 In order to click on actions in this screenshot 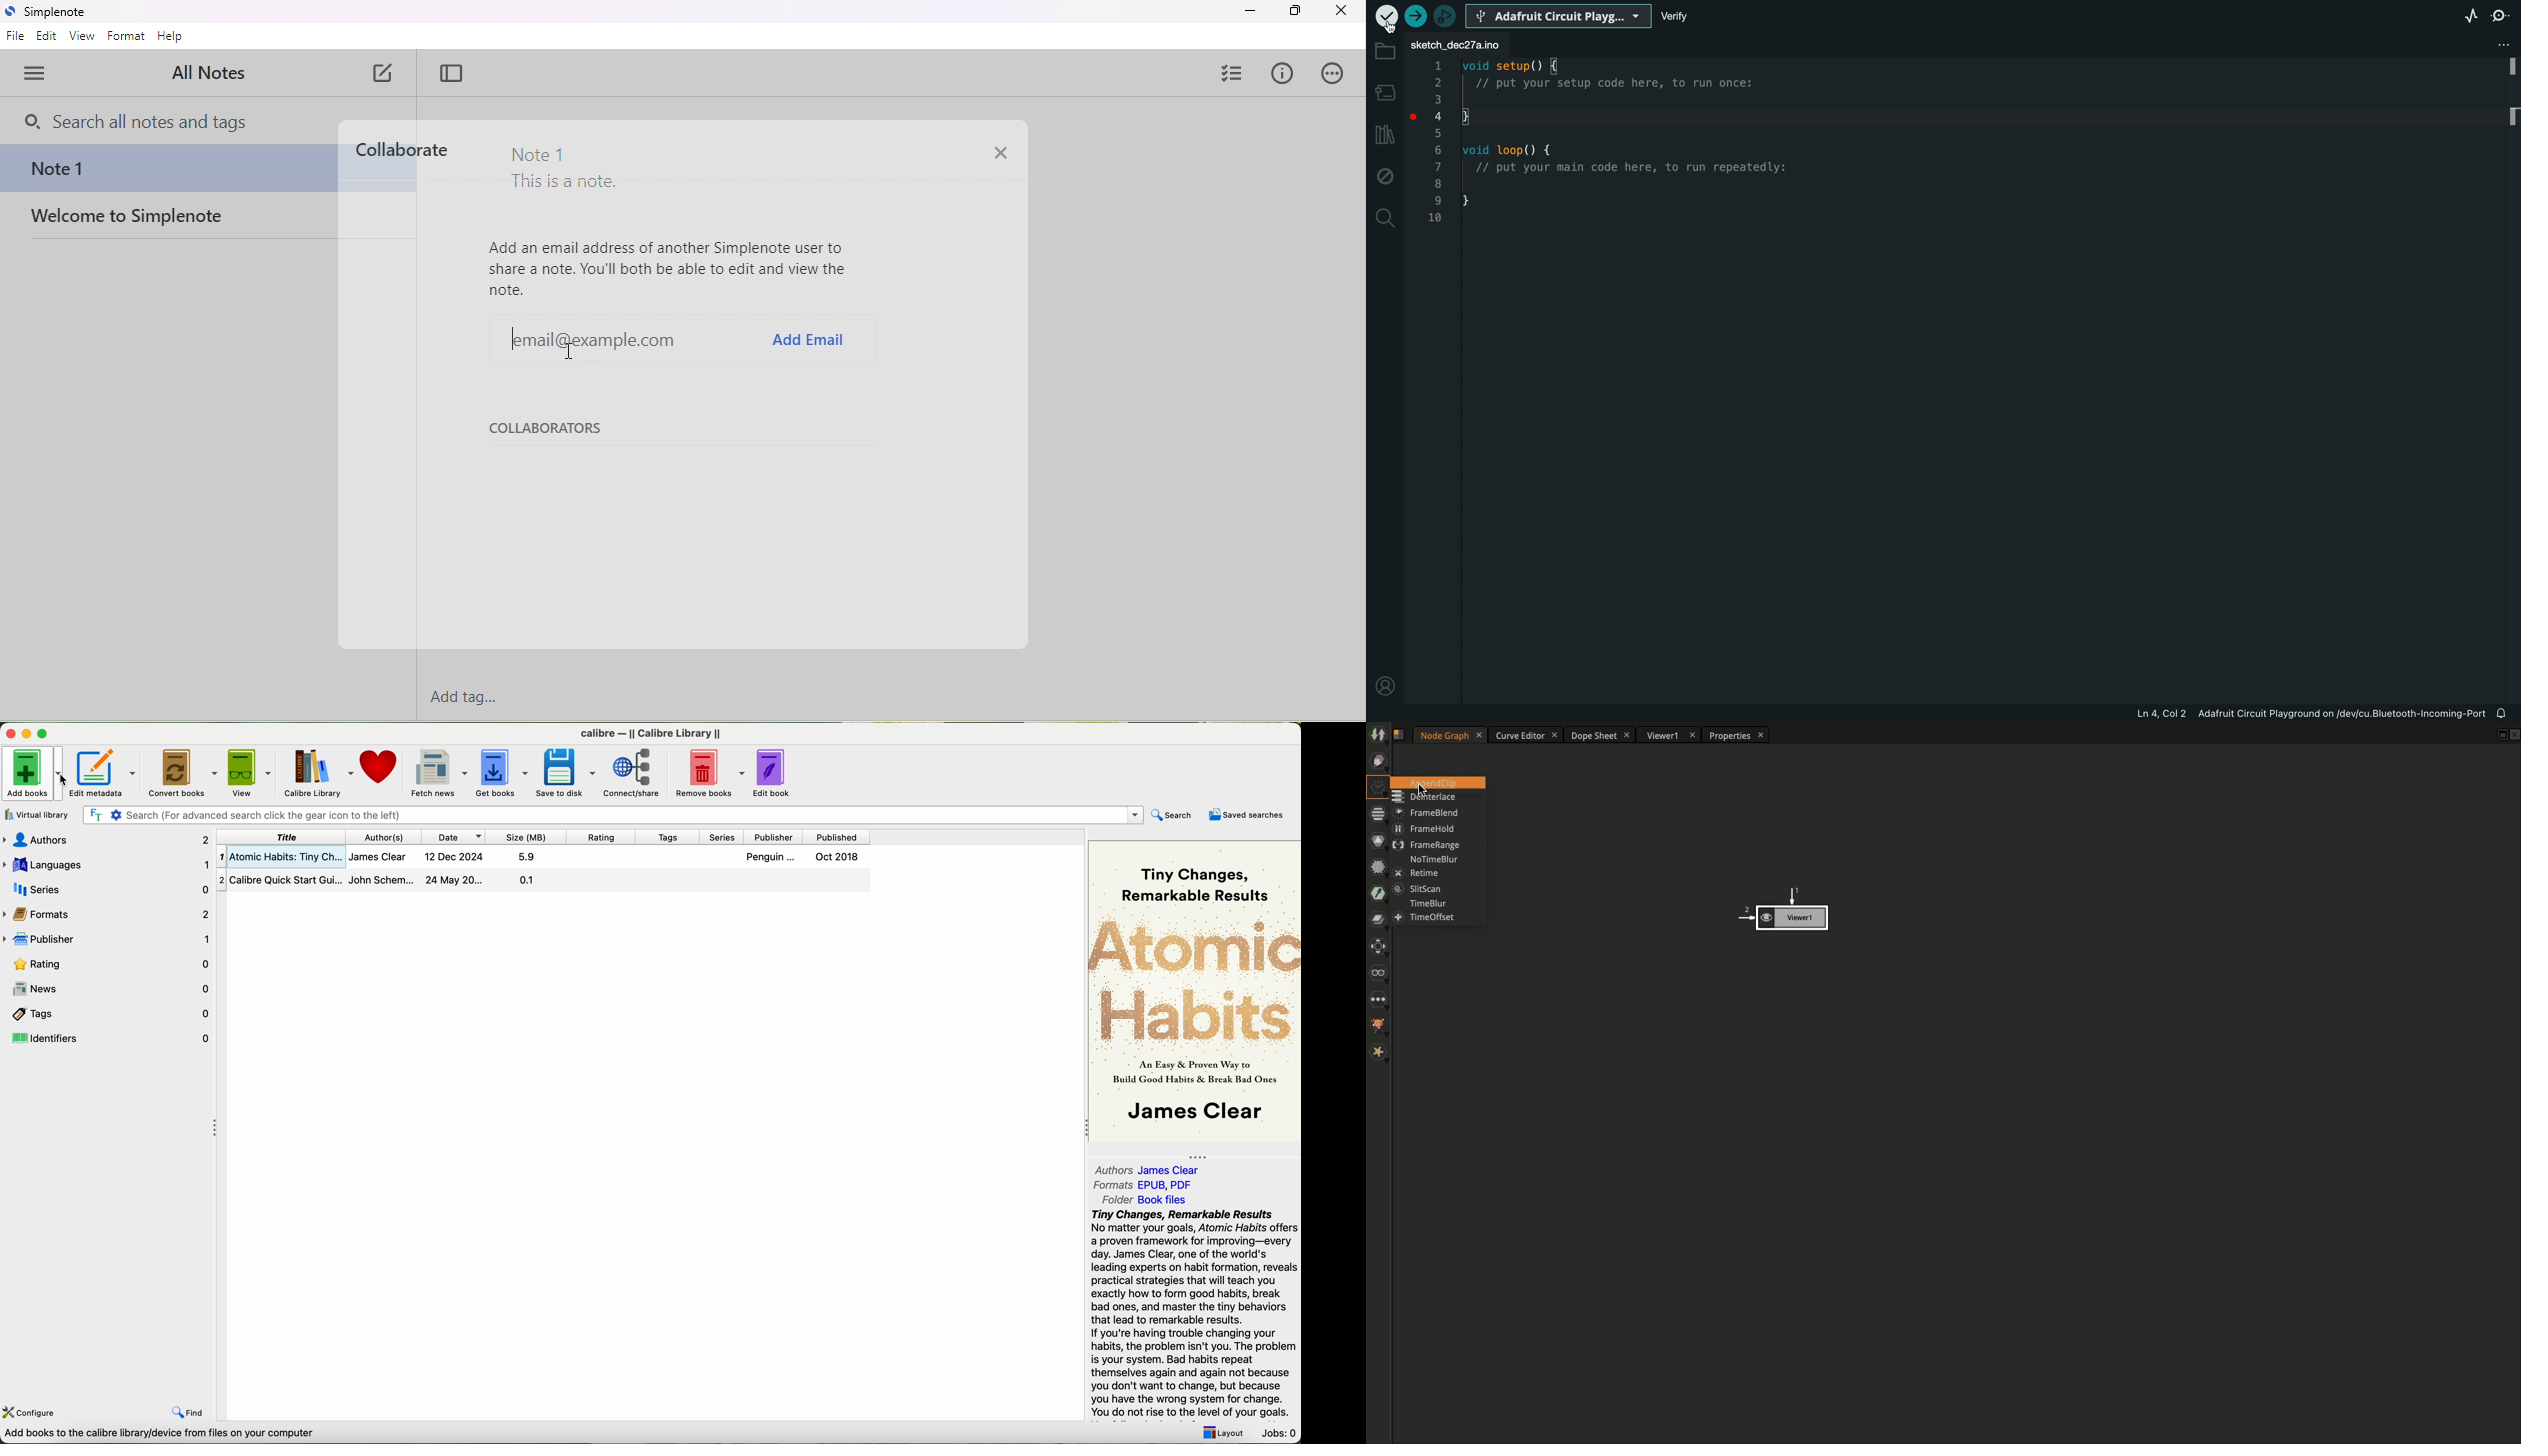, I will do `click(1332, 73)`.